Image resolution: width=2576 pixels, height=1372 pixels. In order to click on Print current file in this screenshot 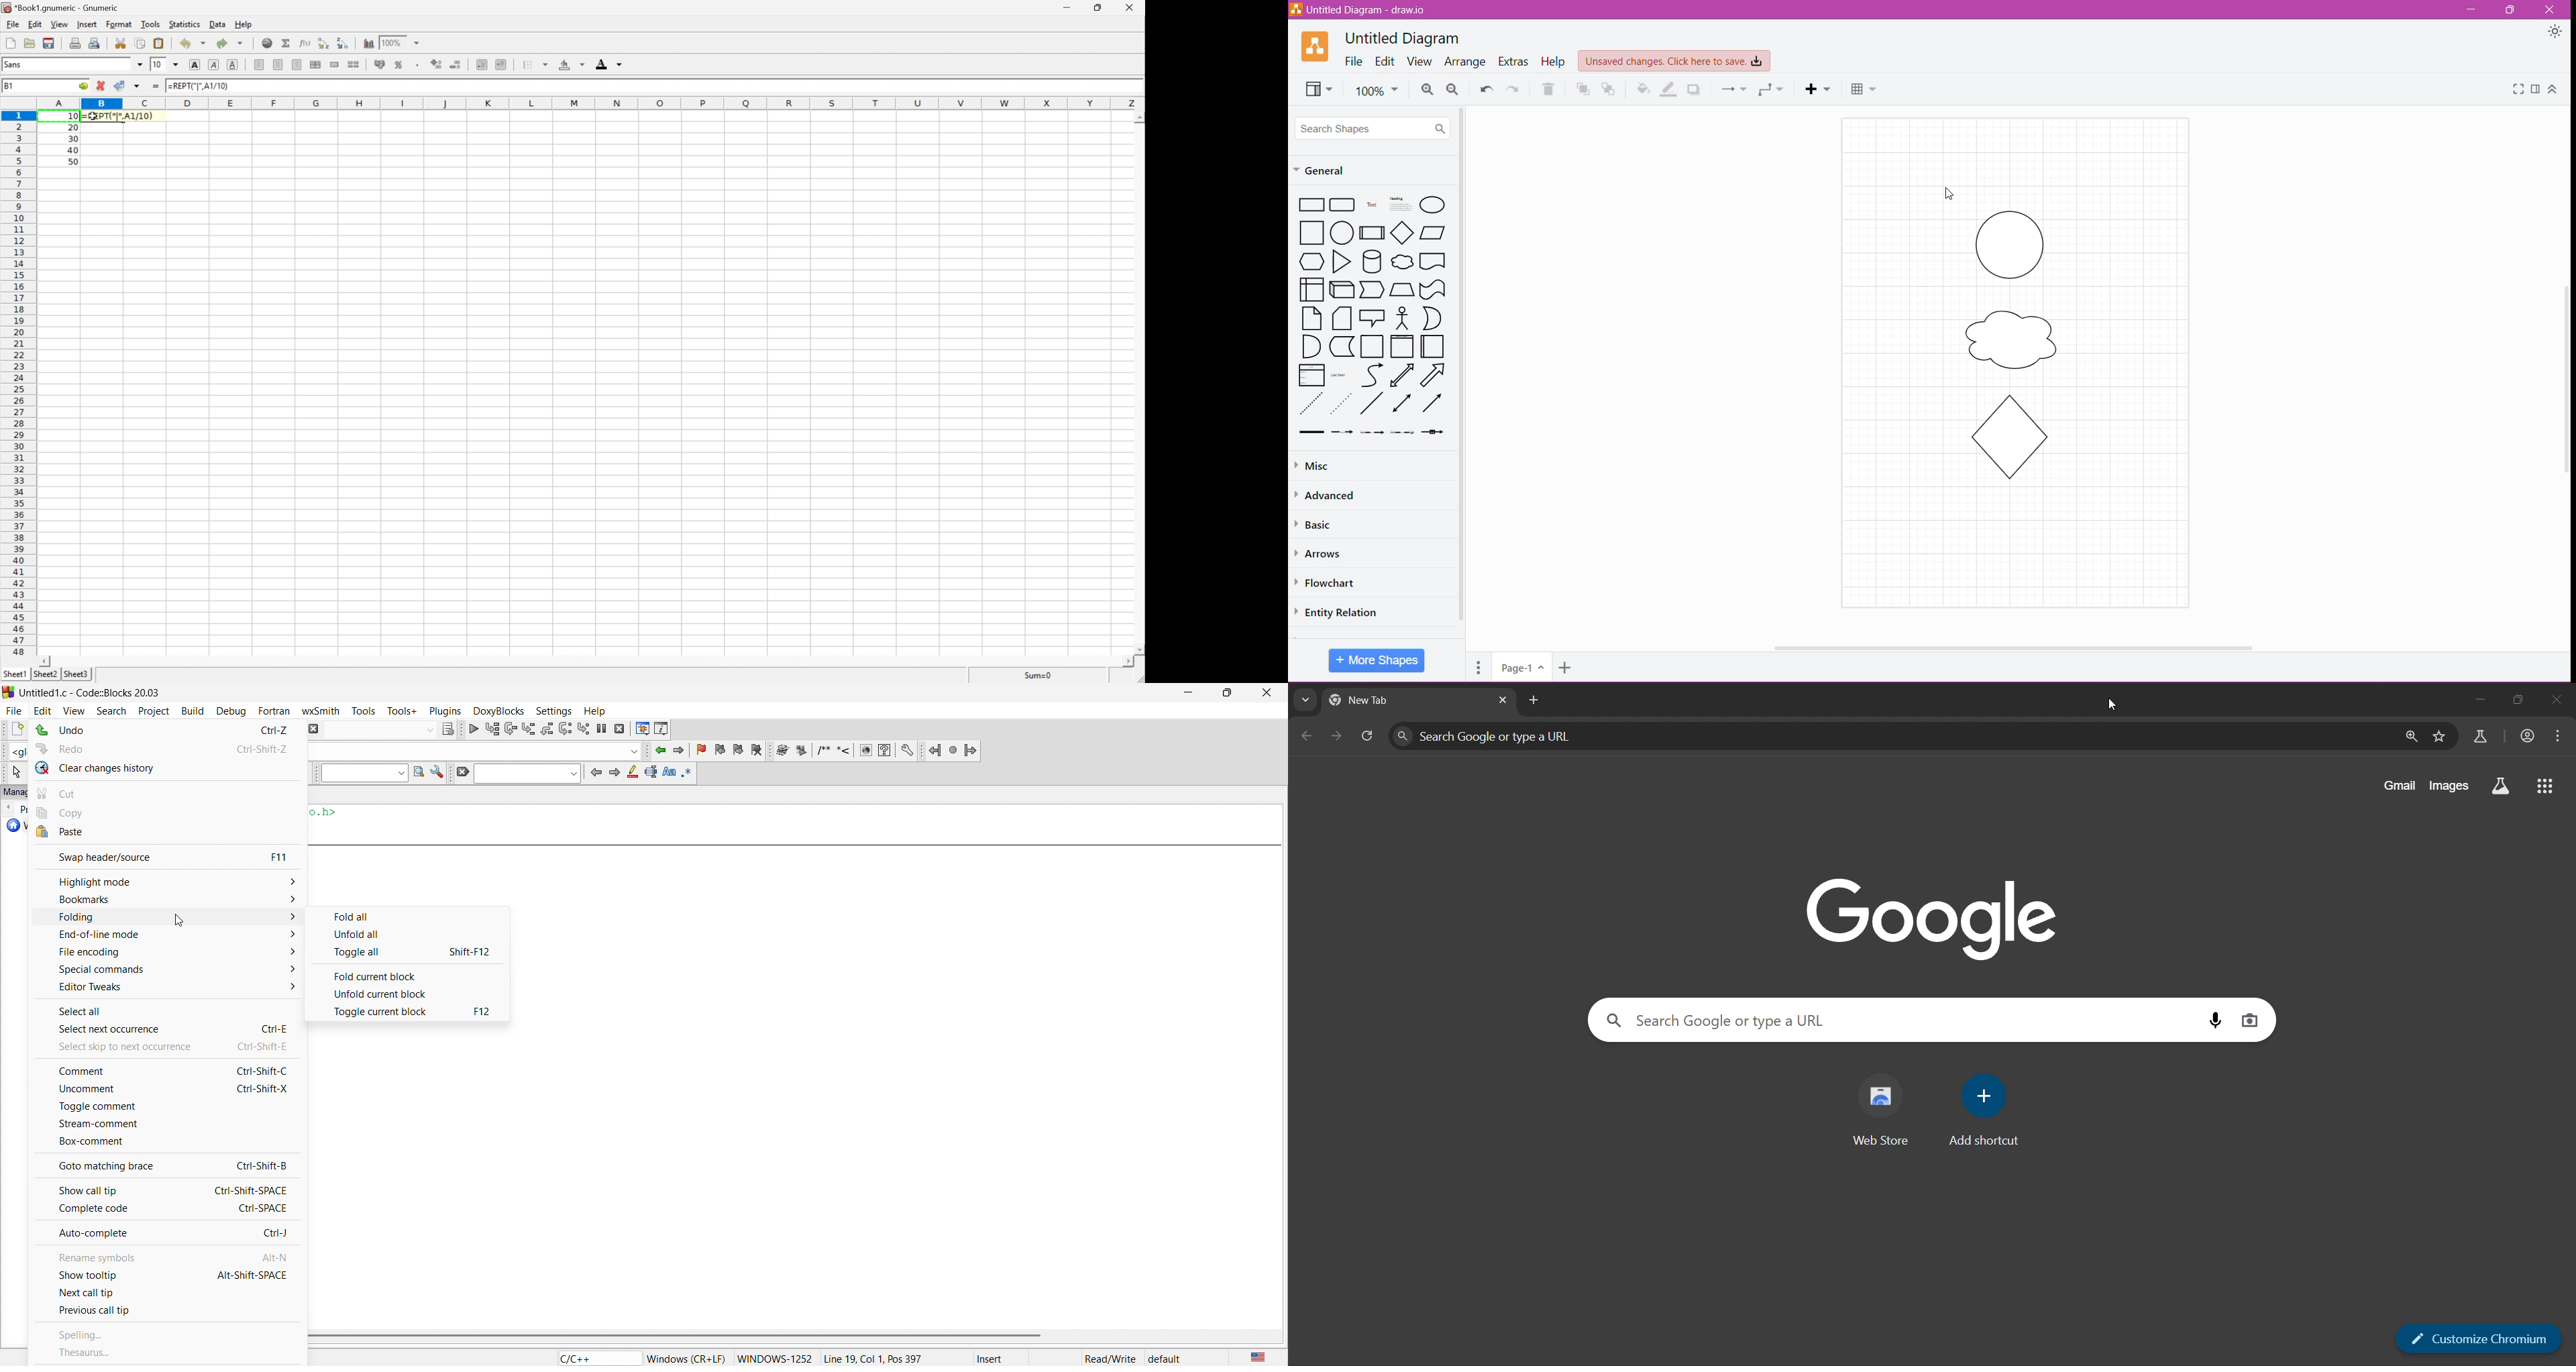, I will do `click(75, 43)`.